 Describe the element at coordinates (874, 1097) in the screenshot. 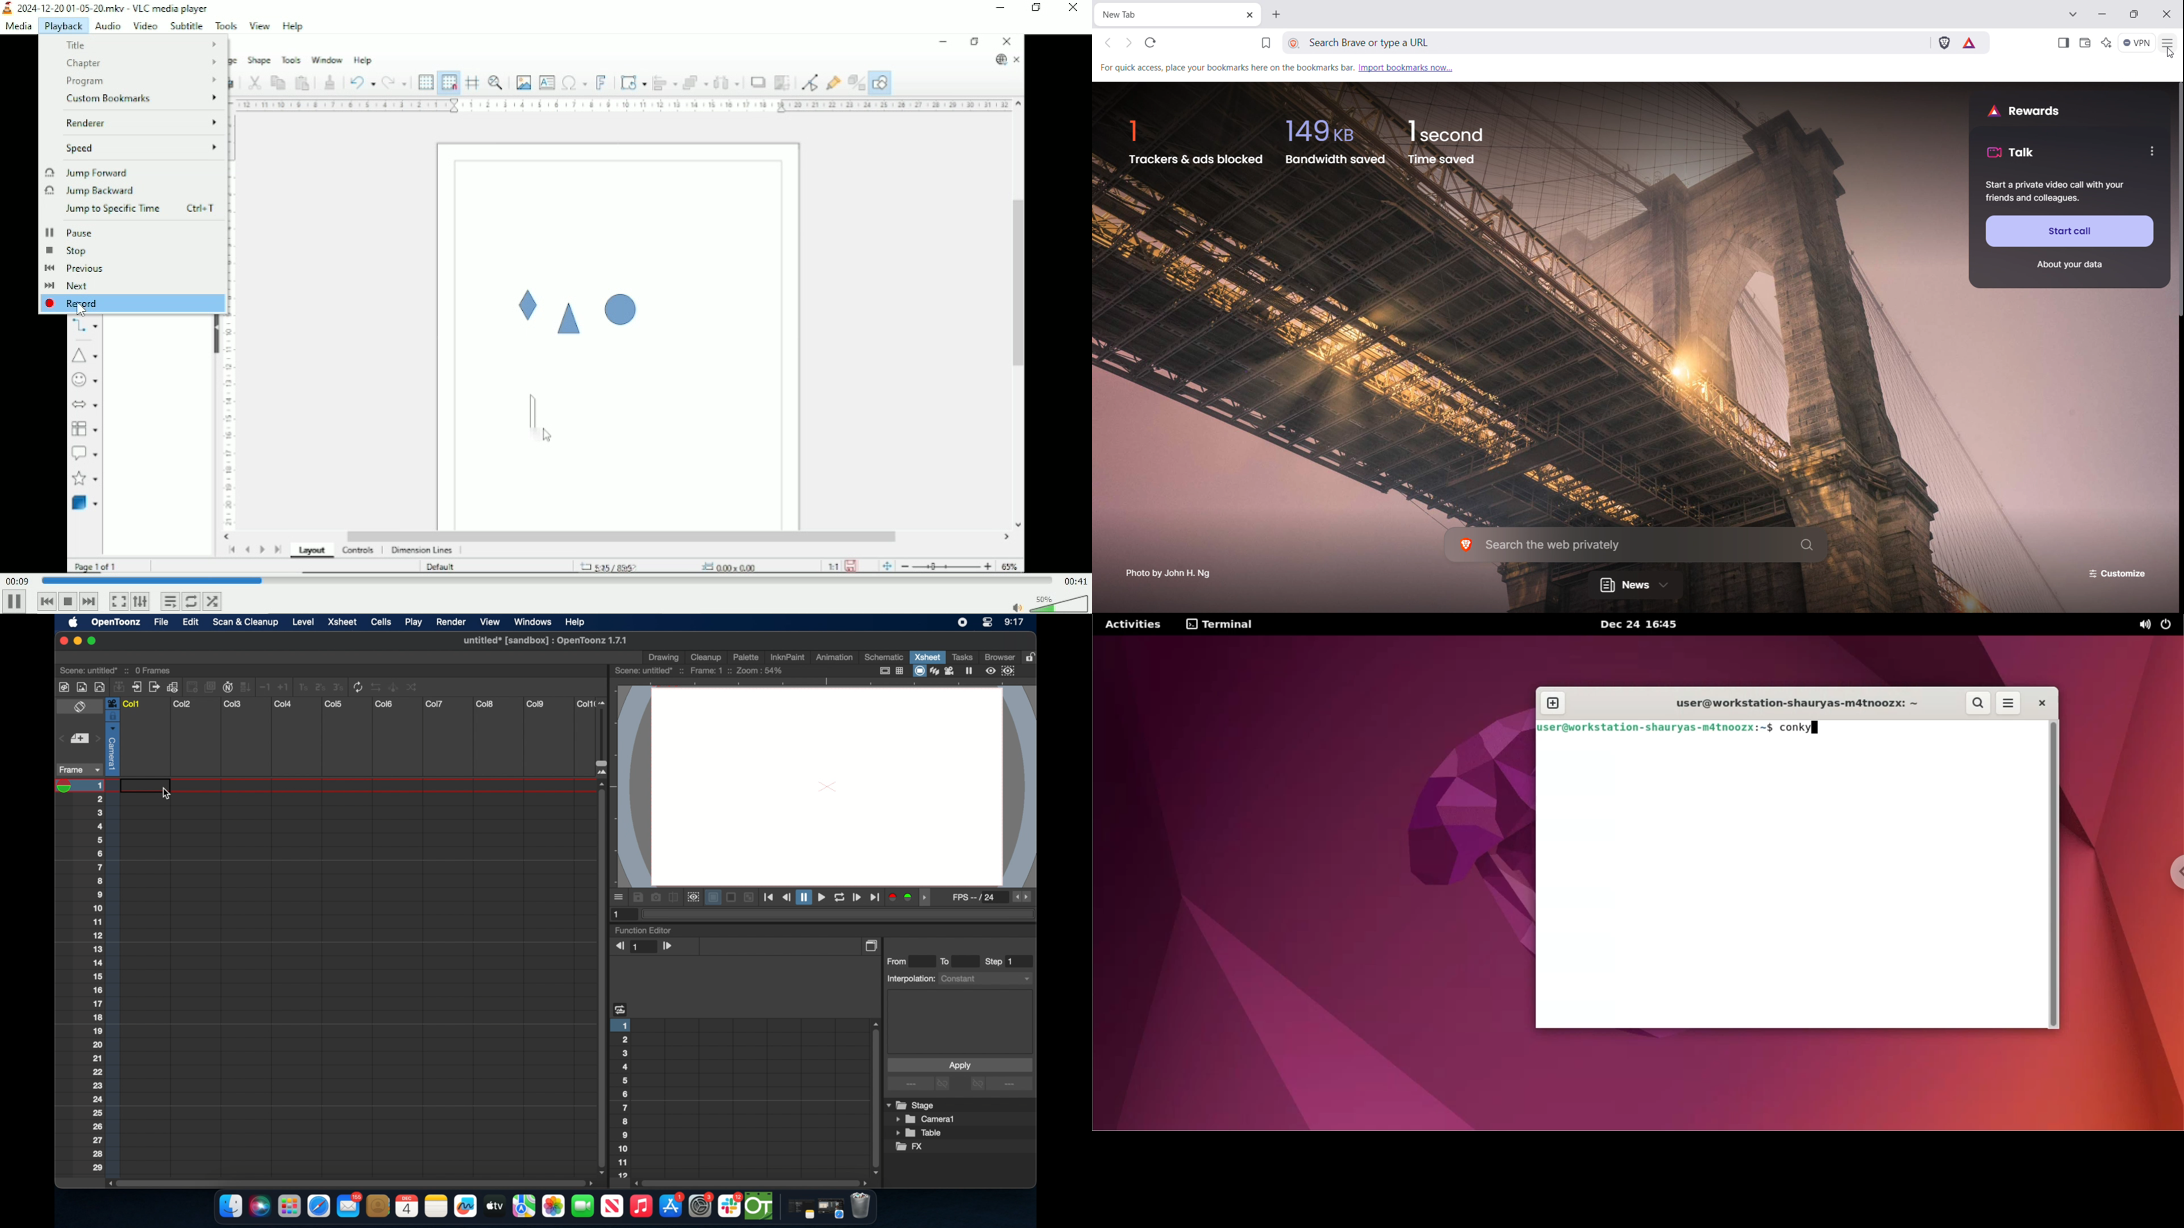

I see `scroll box` at that location.